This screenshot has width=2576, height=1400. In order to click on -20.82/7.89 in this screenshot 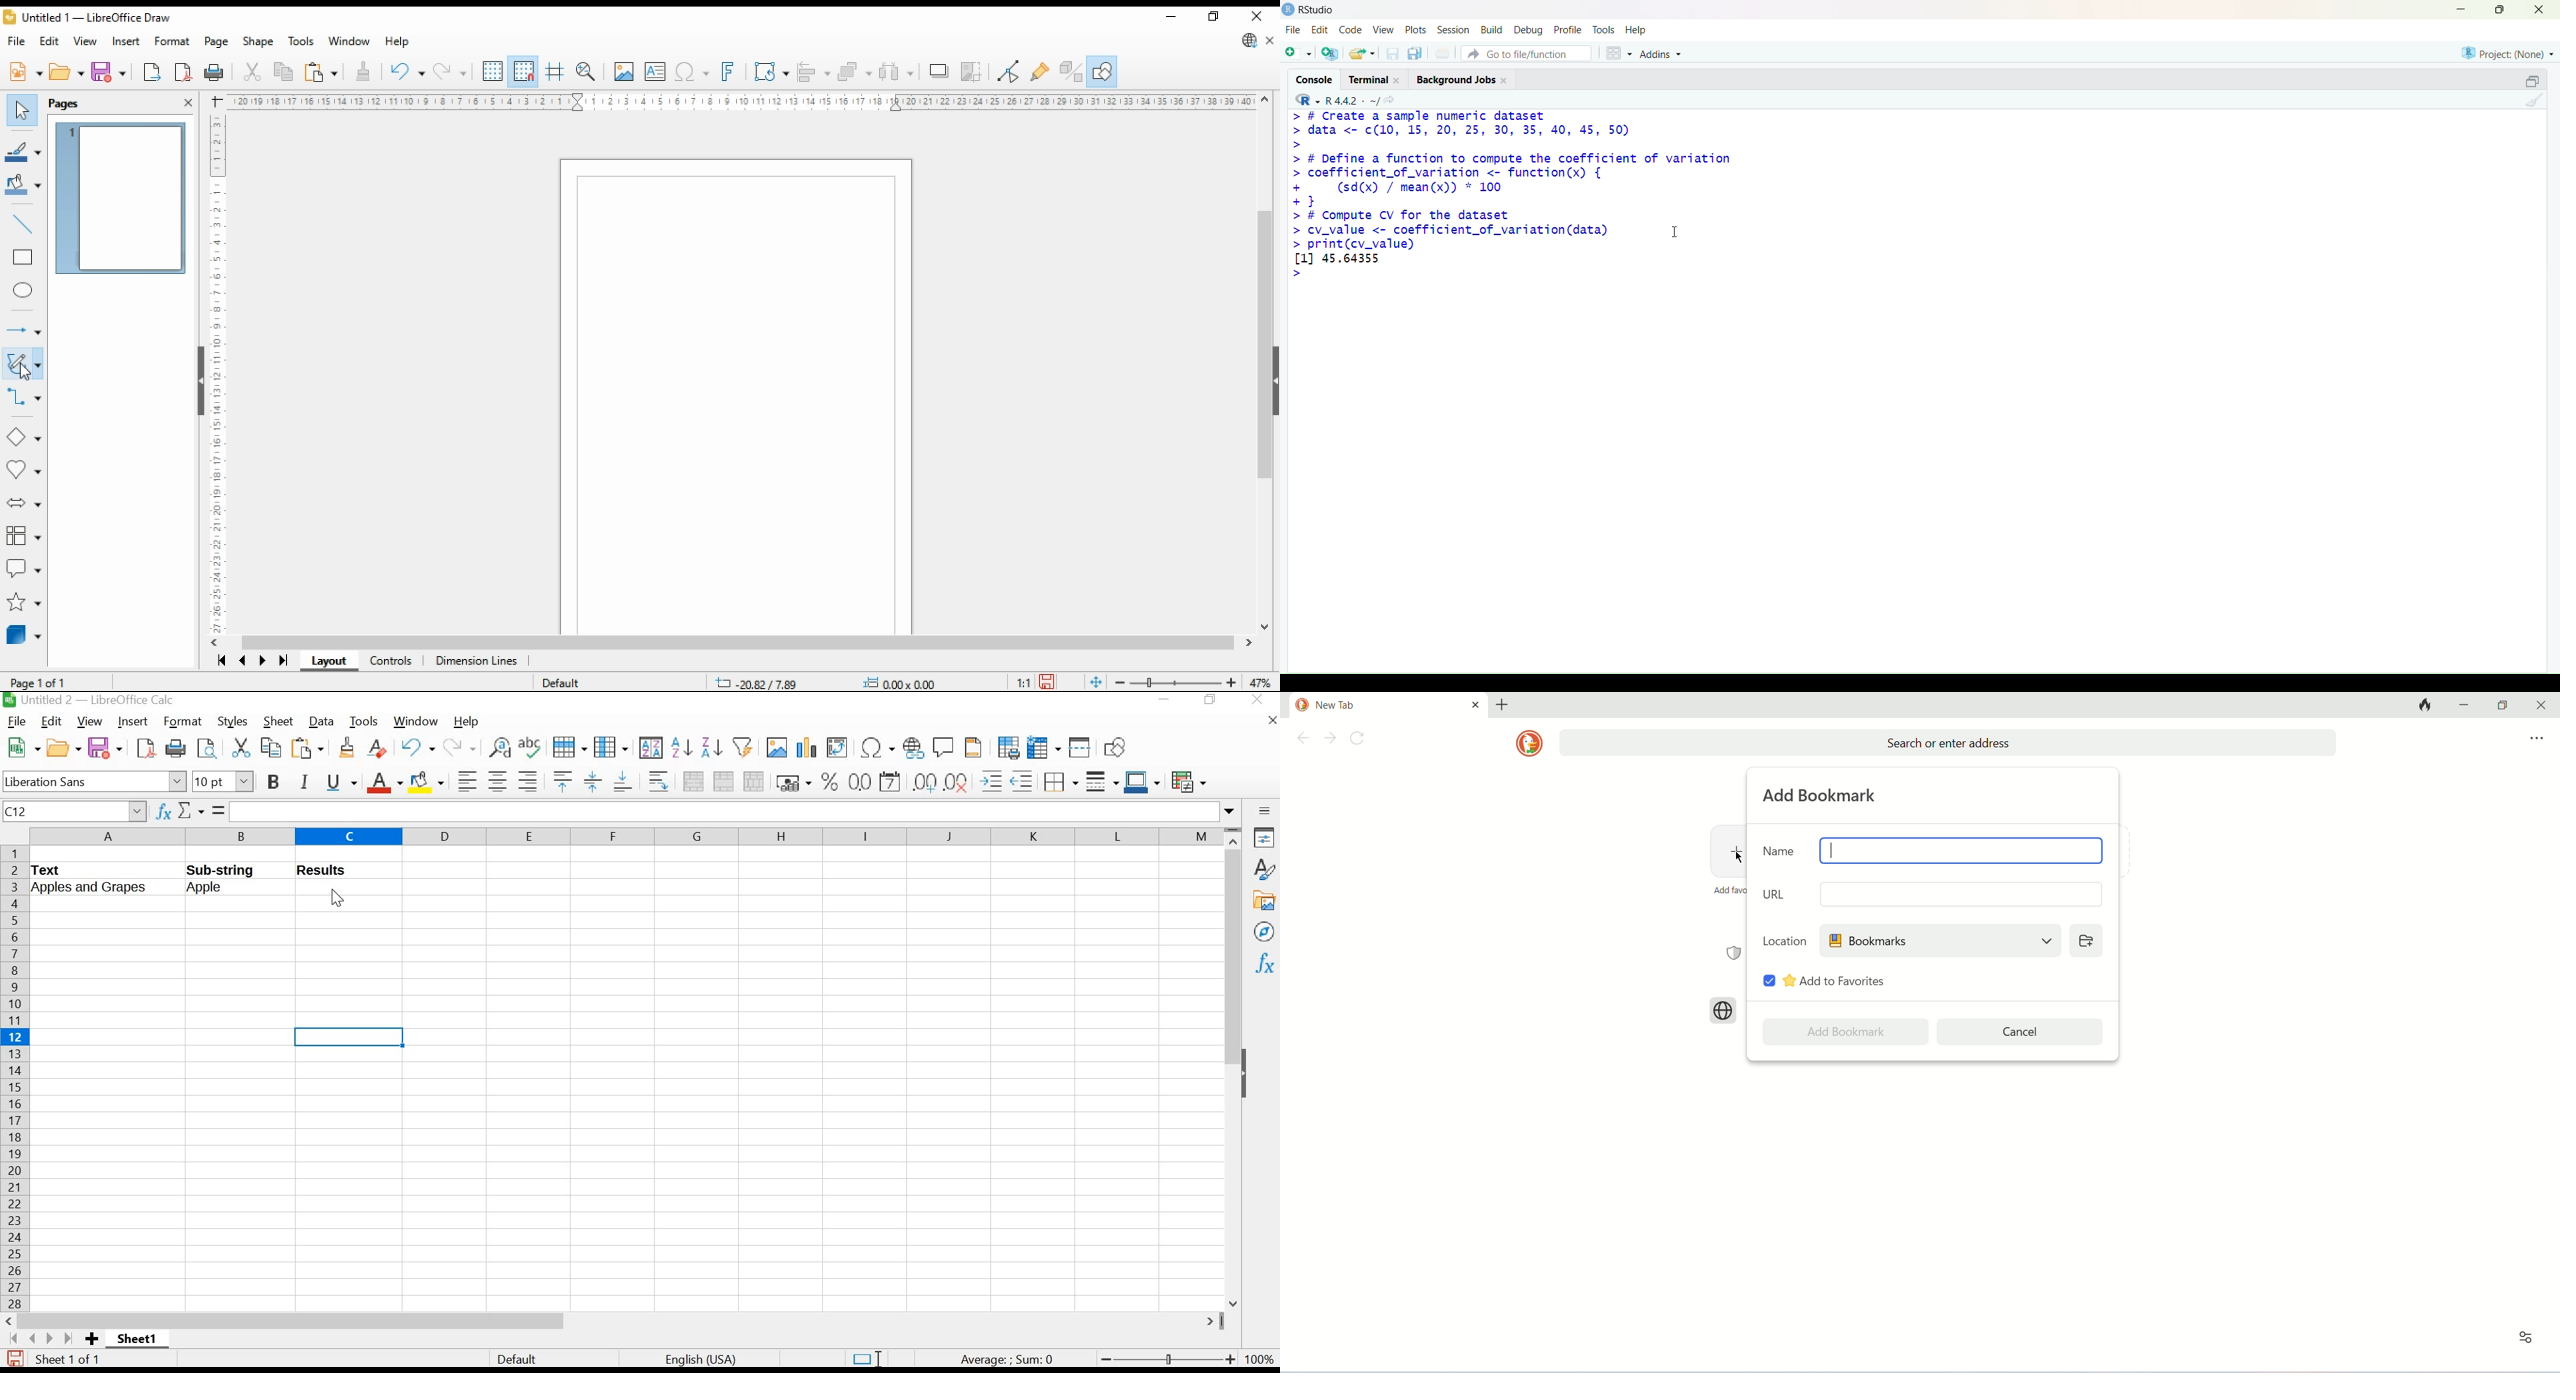, I will do `click(758, 684)`.